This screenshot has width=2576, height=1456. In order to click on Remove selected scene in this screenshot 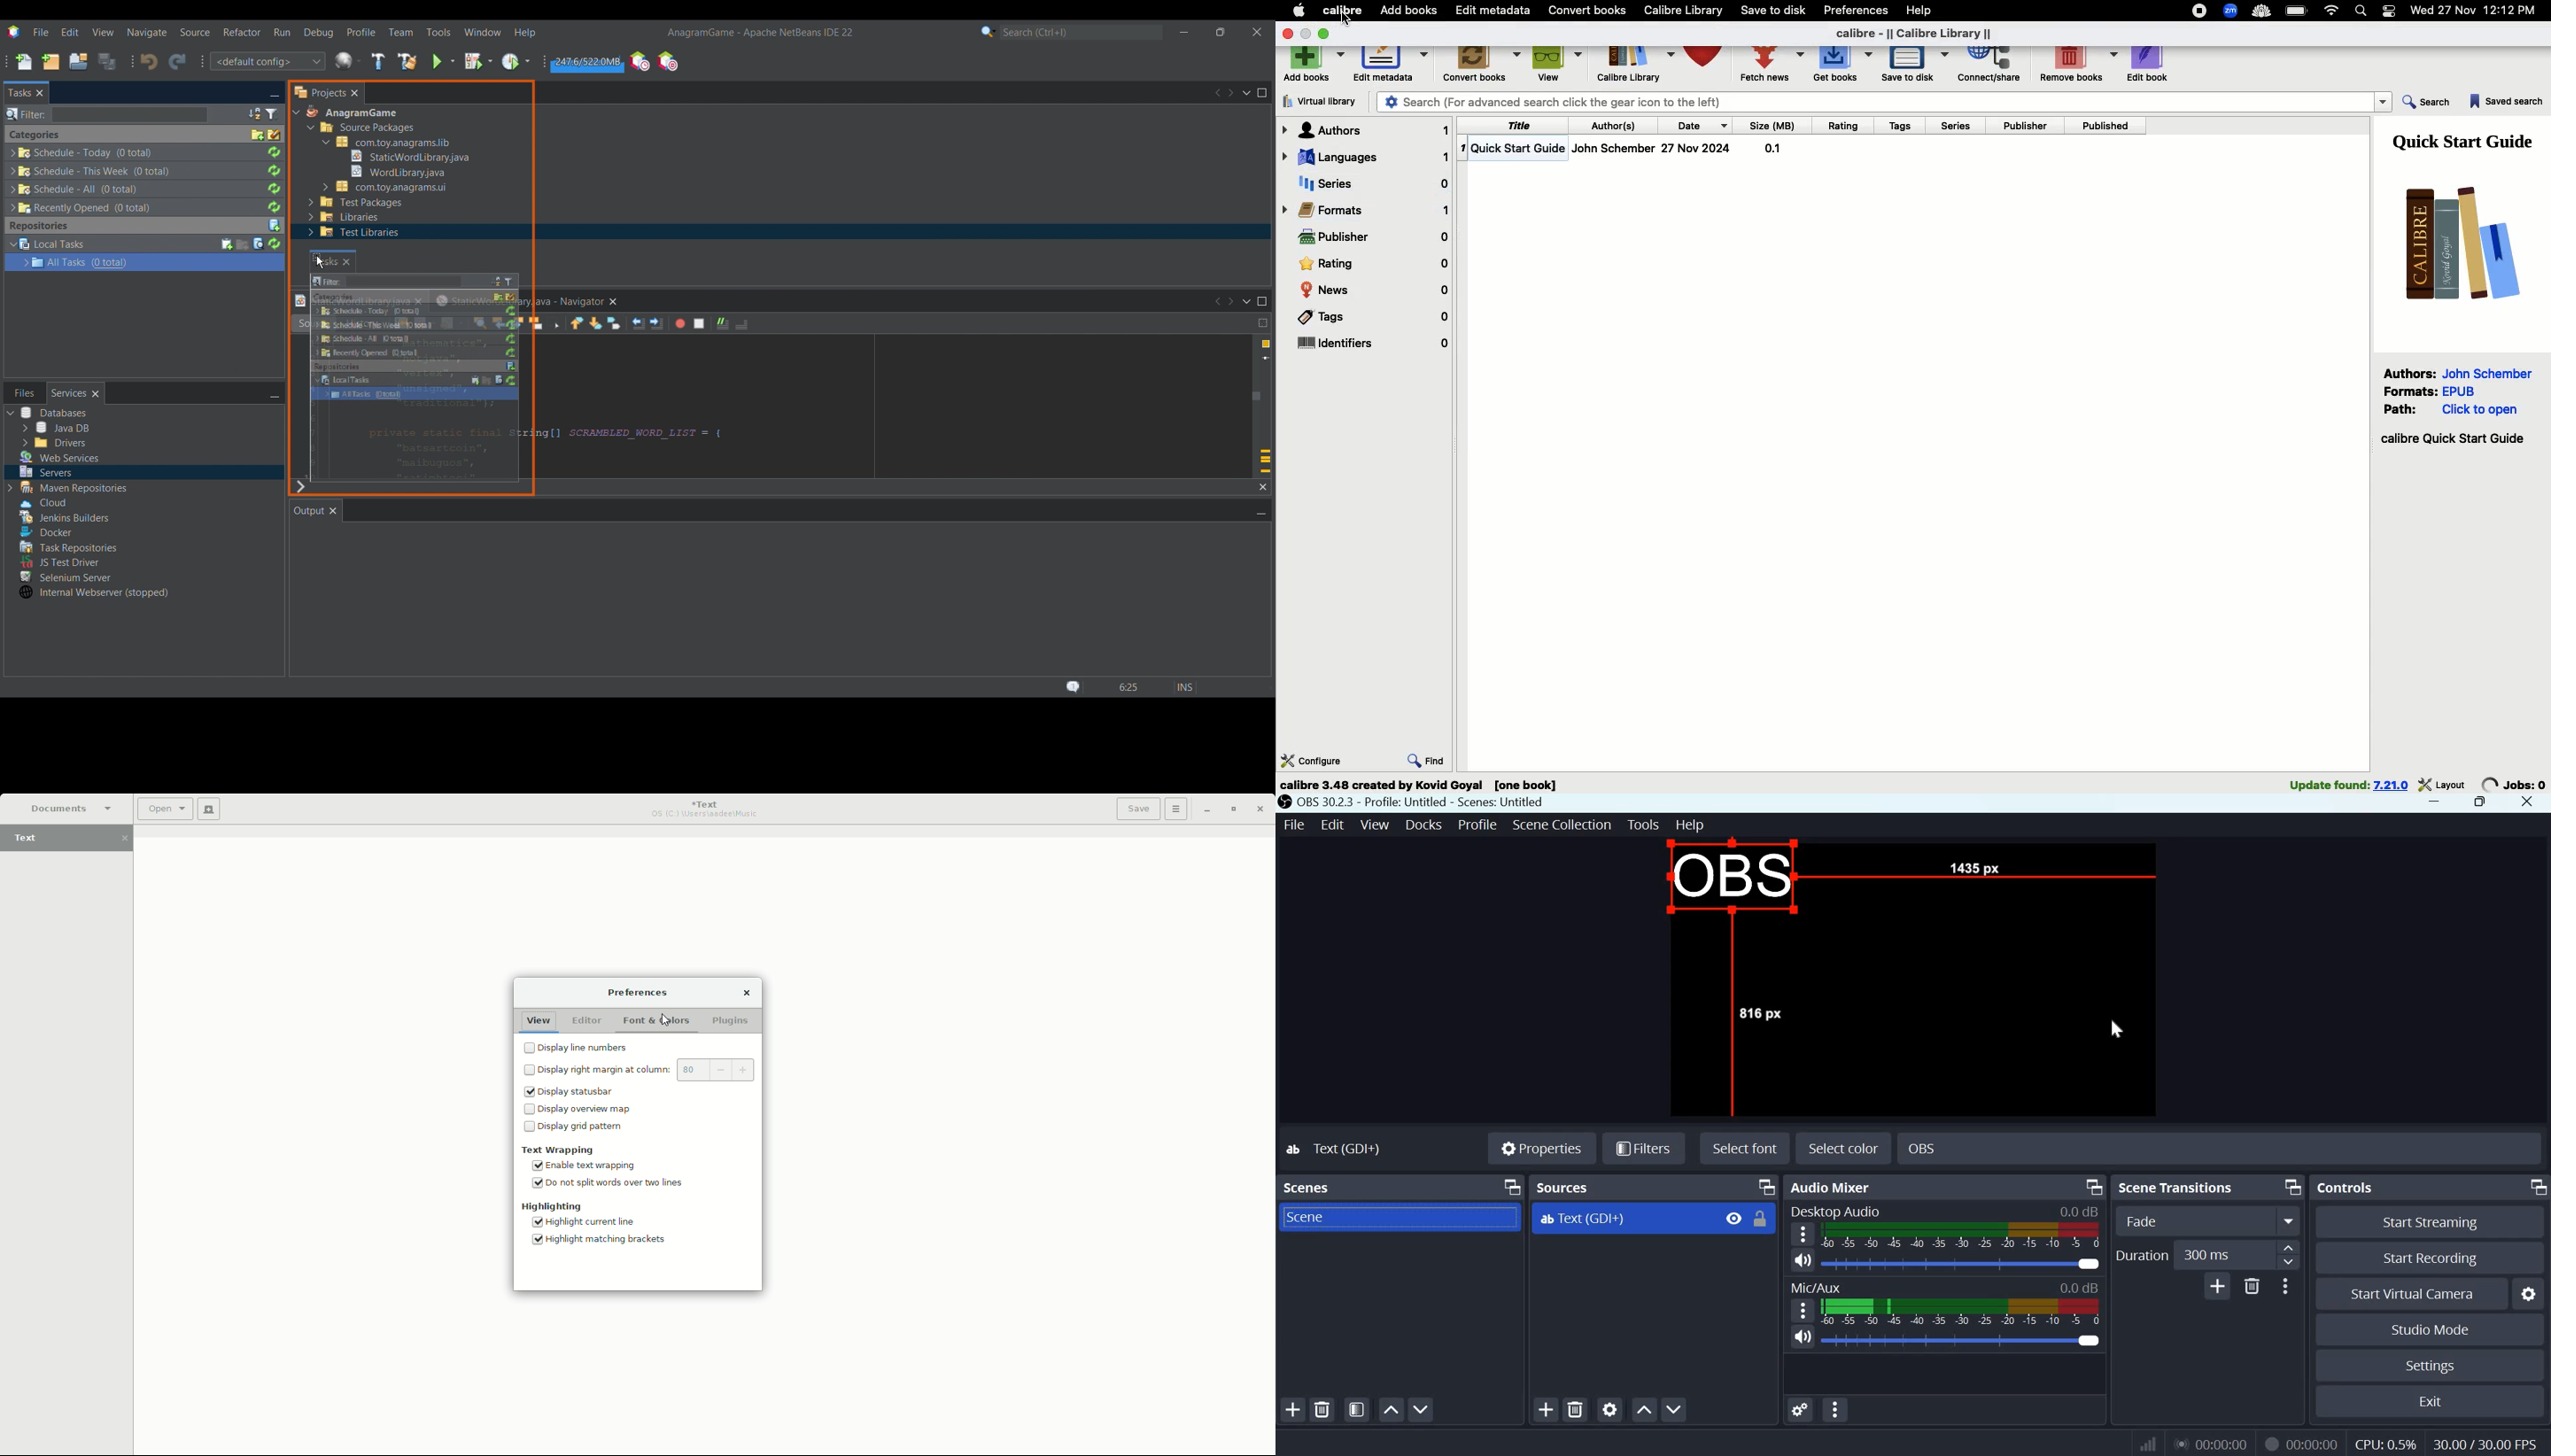, I will do `click(1323, 1411)`.